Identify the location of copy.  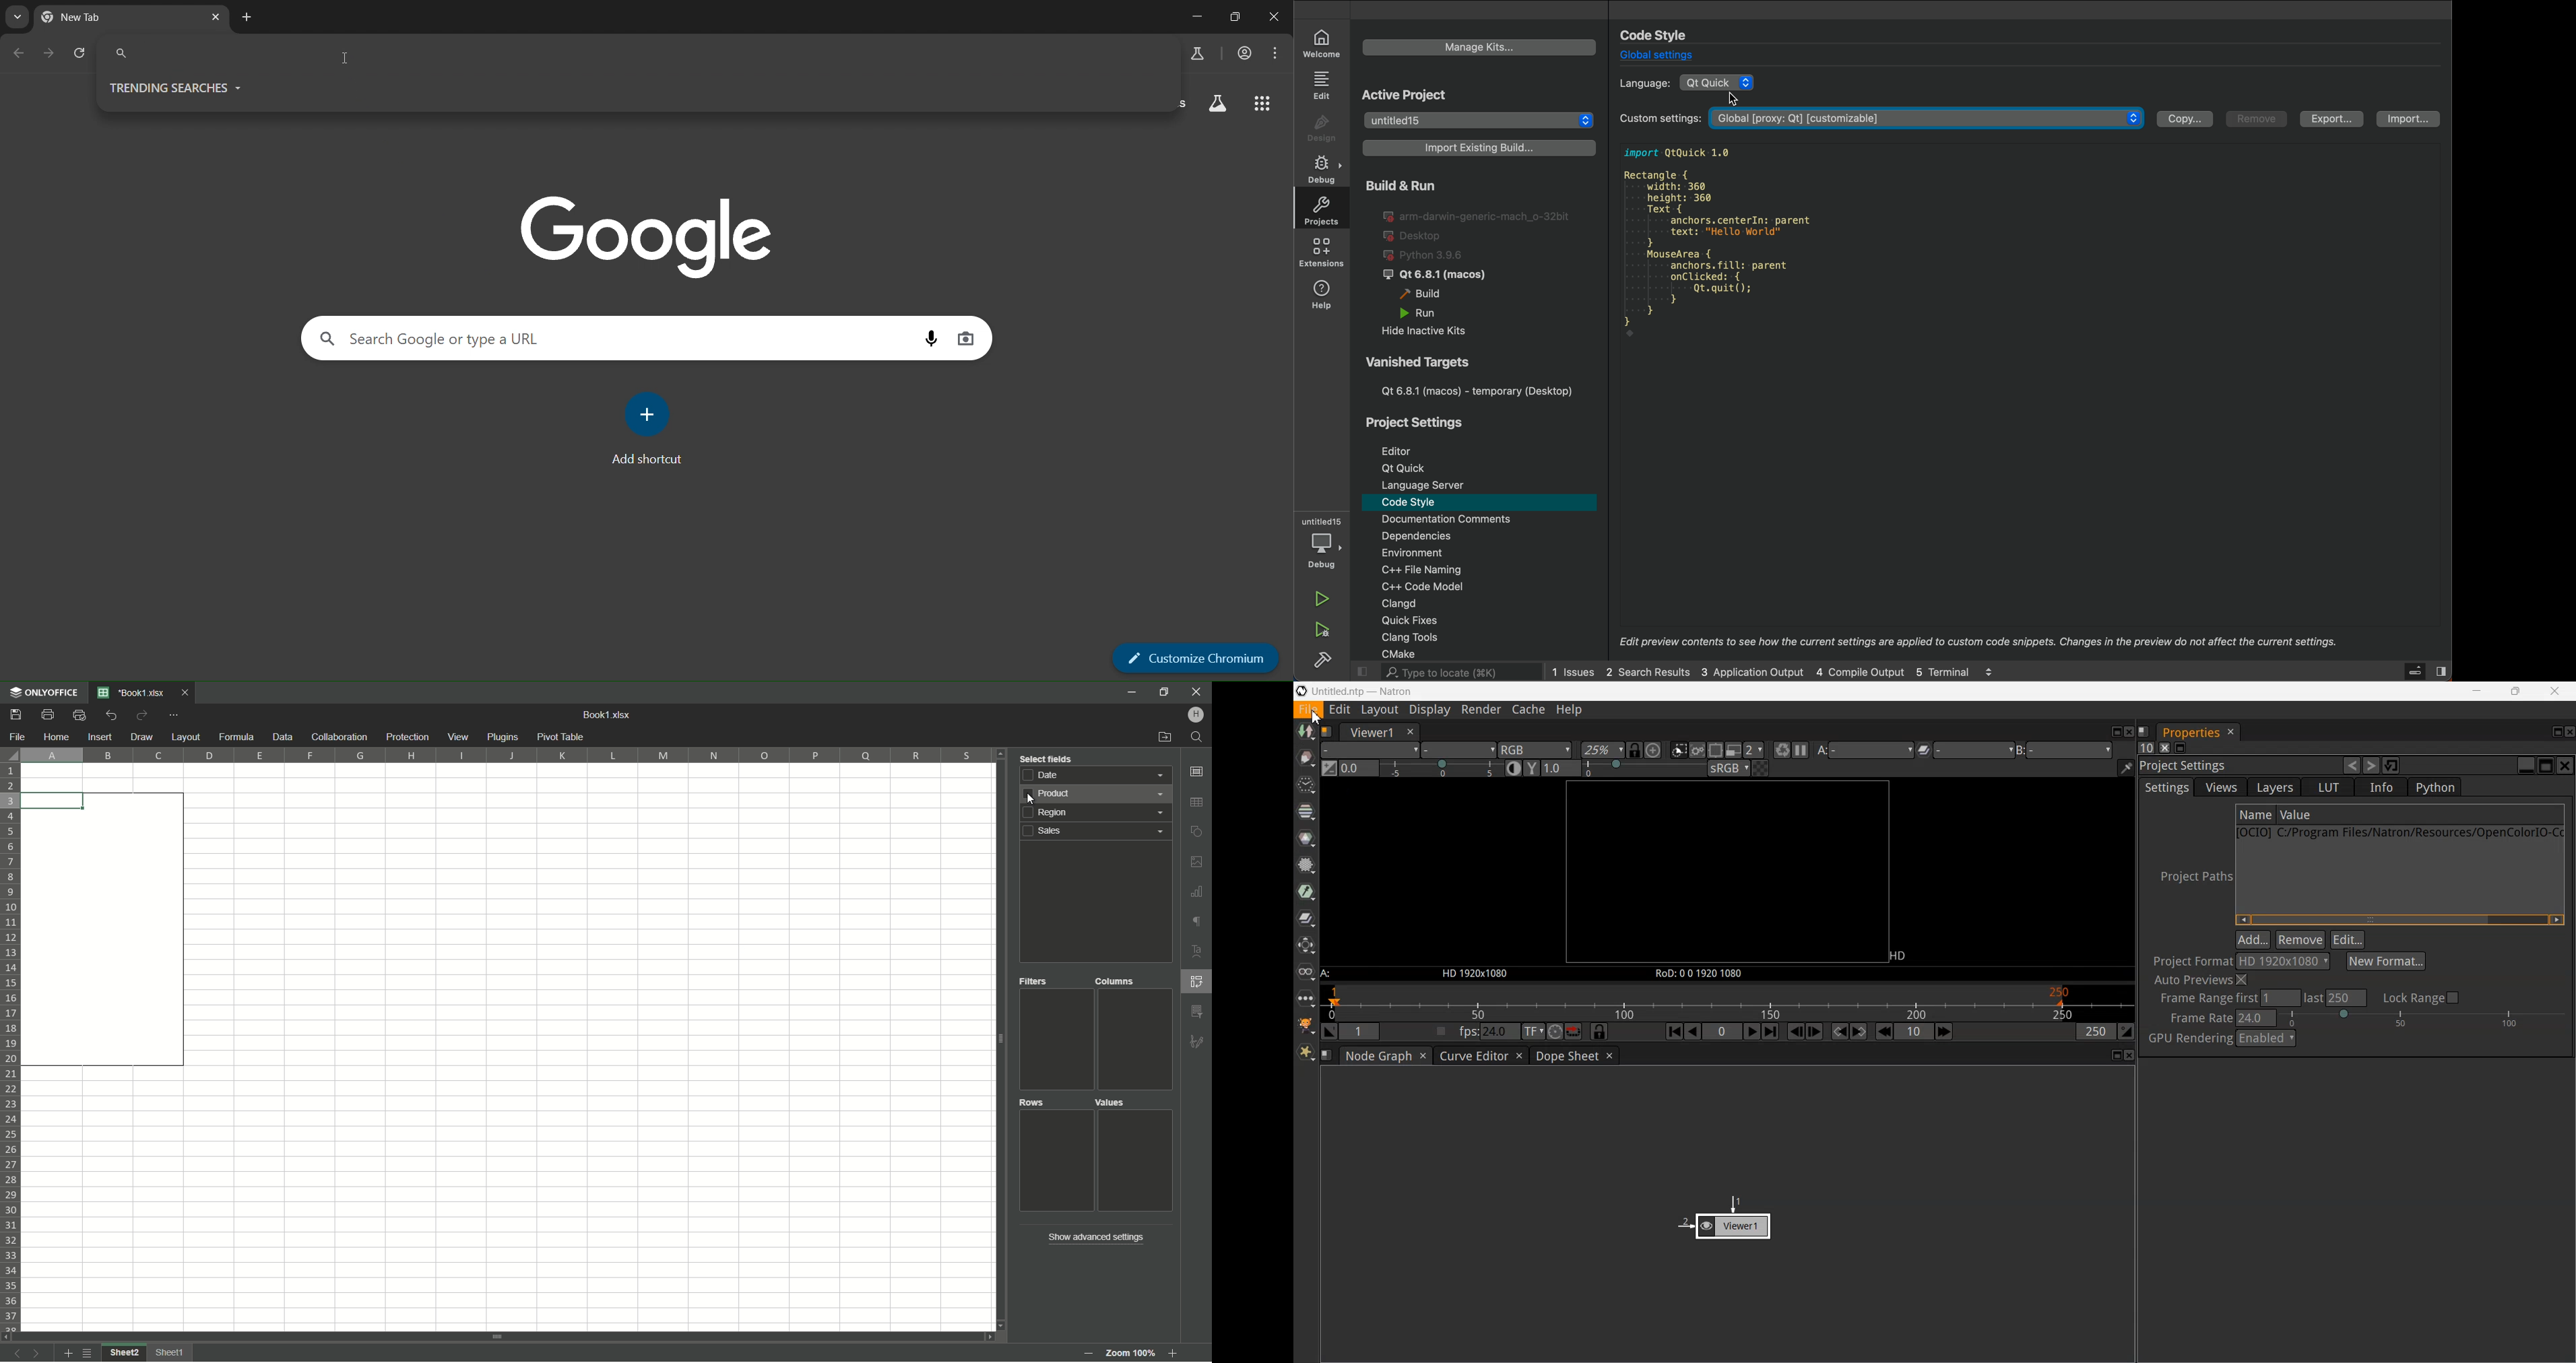
(2184, 121).